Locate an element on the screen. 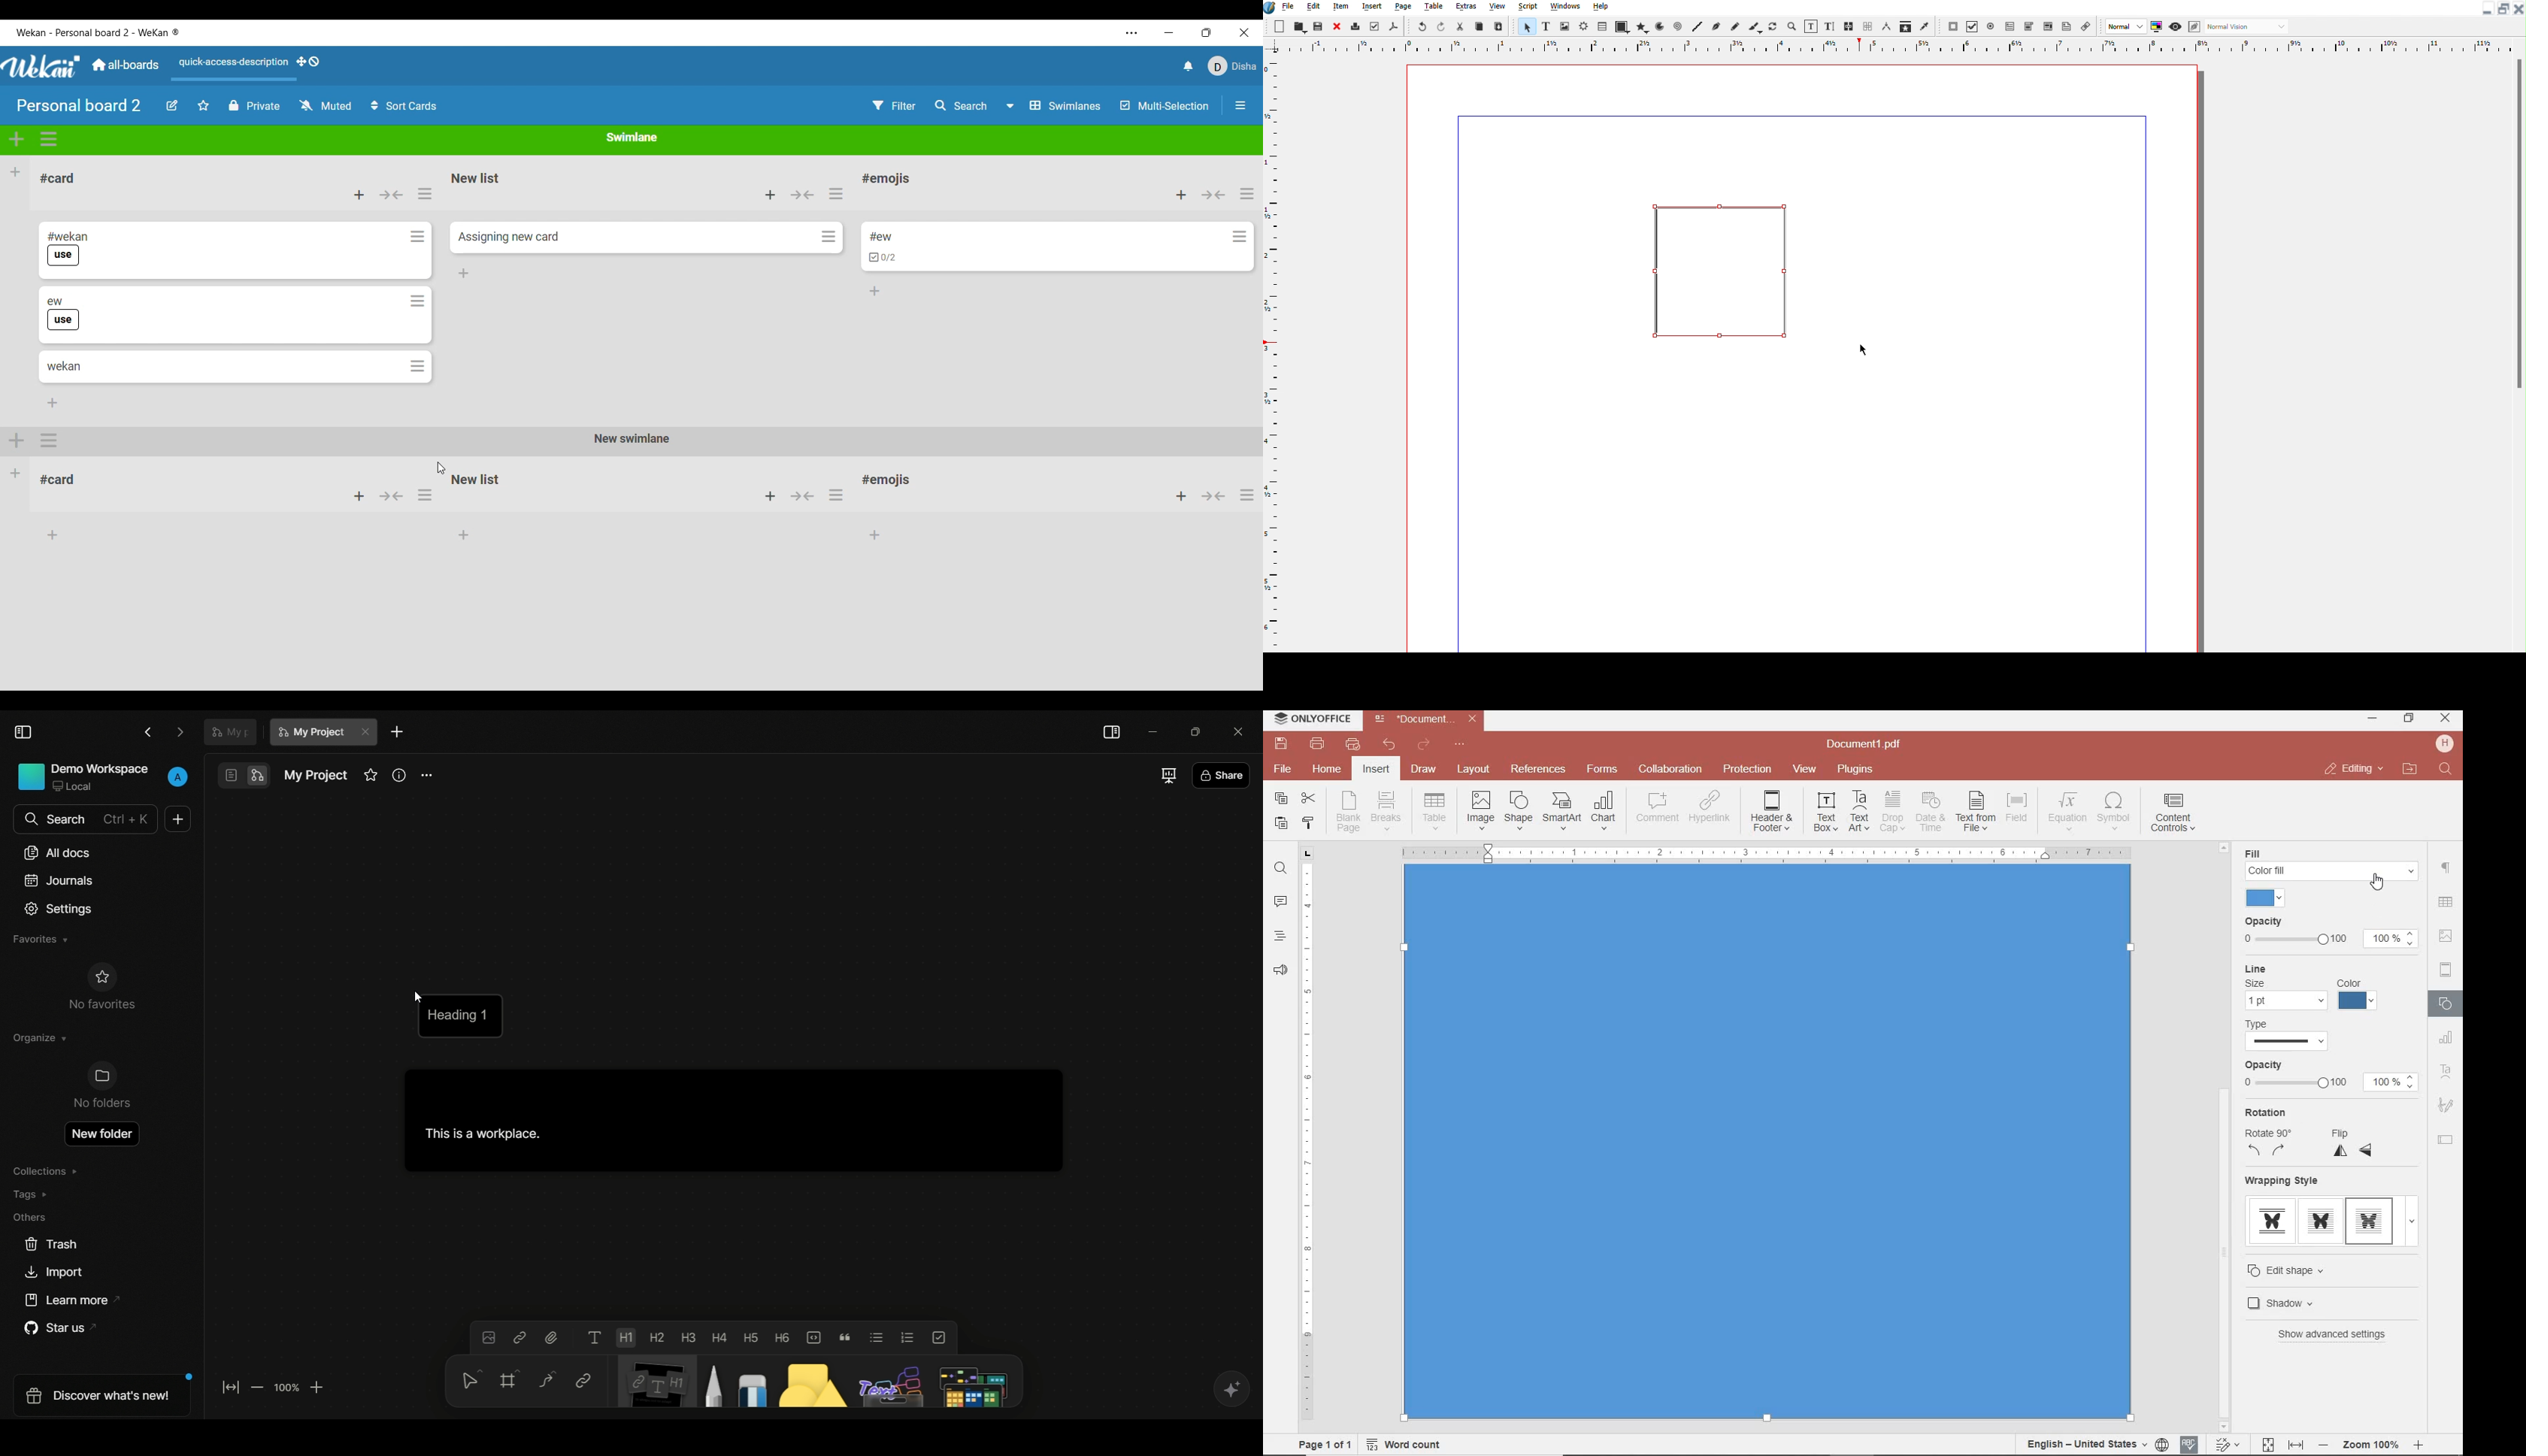 The image size is (2548, 1456). Collapse is located at coordinates (1214, 195).